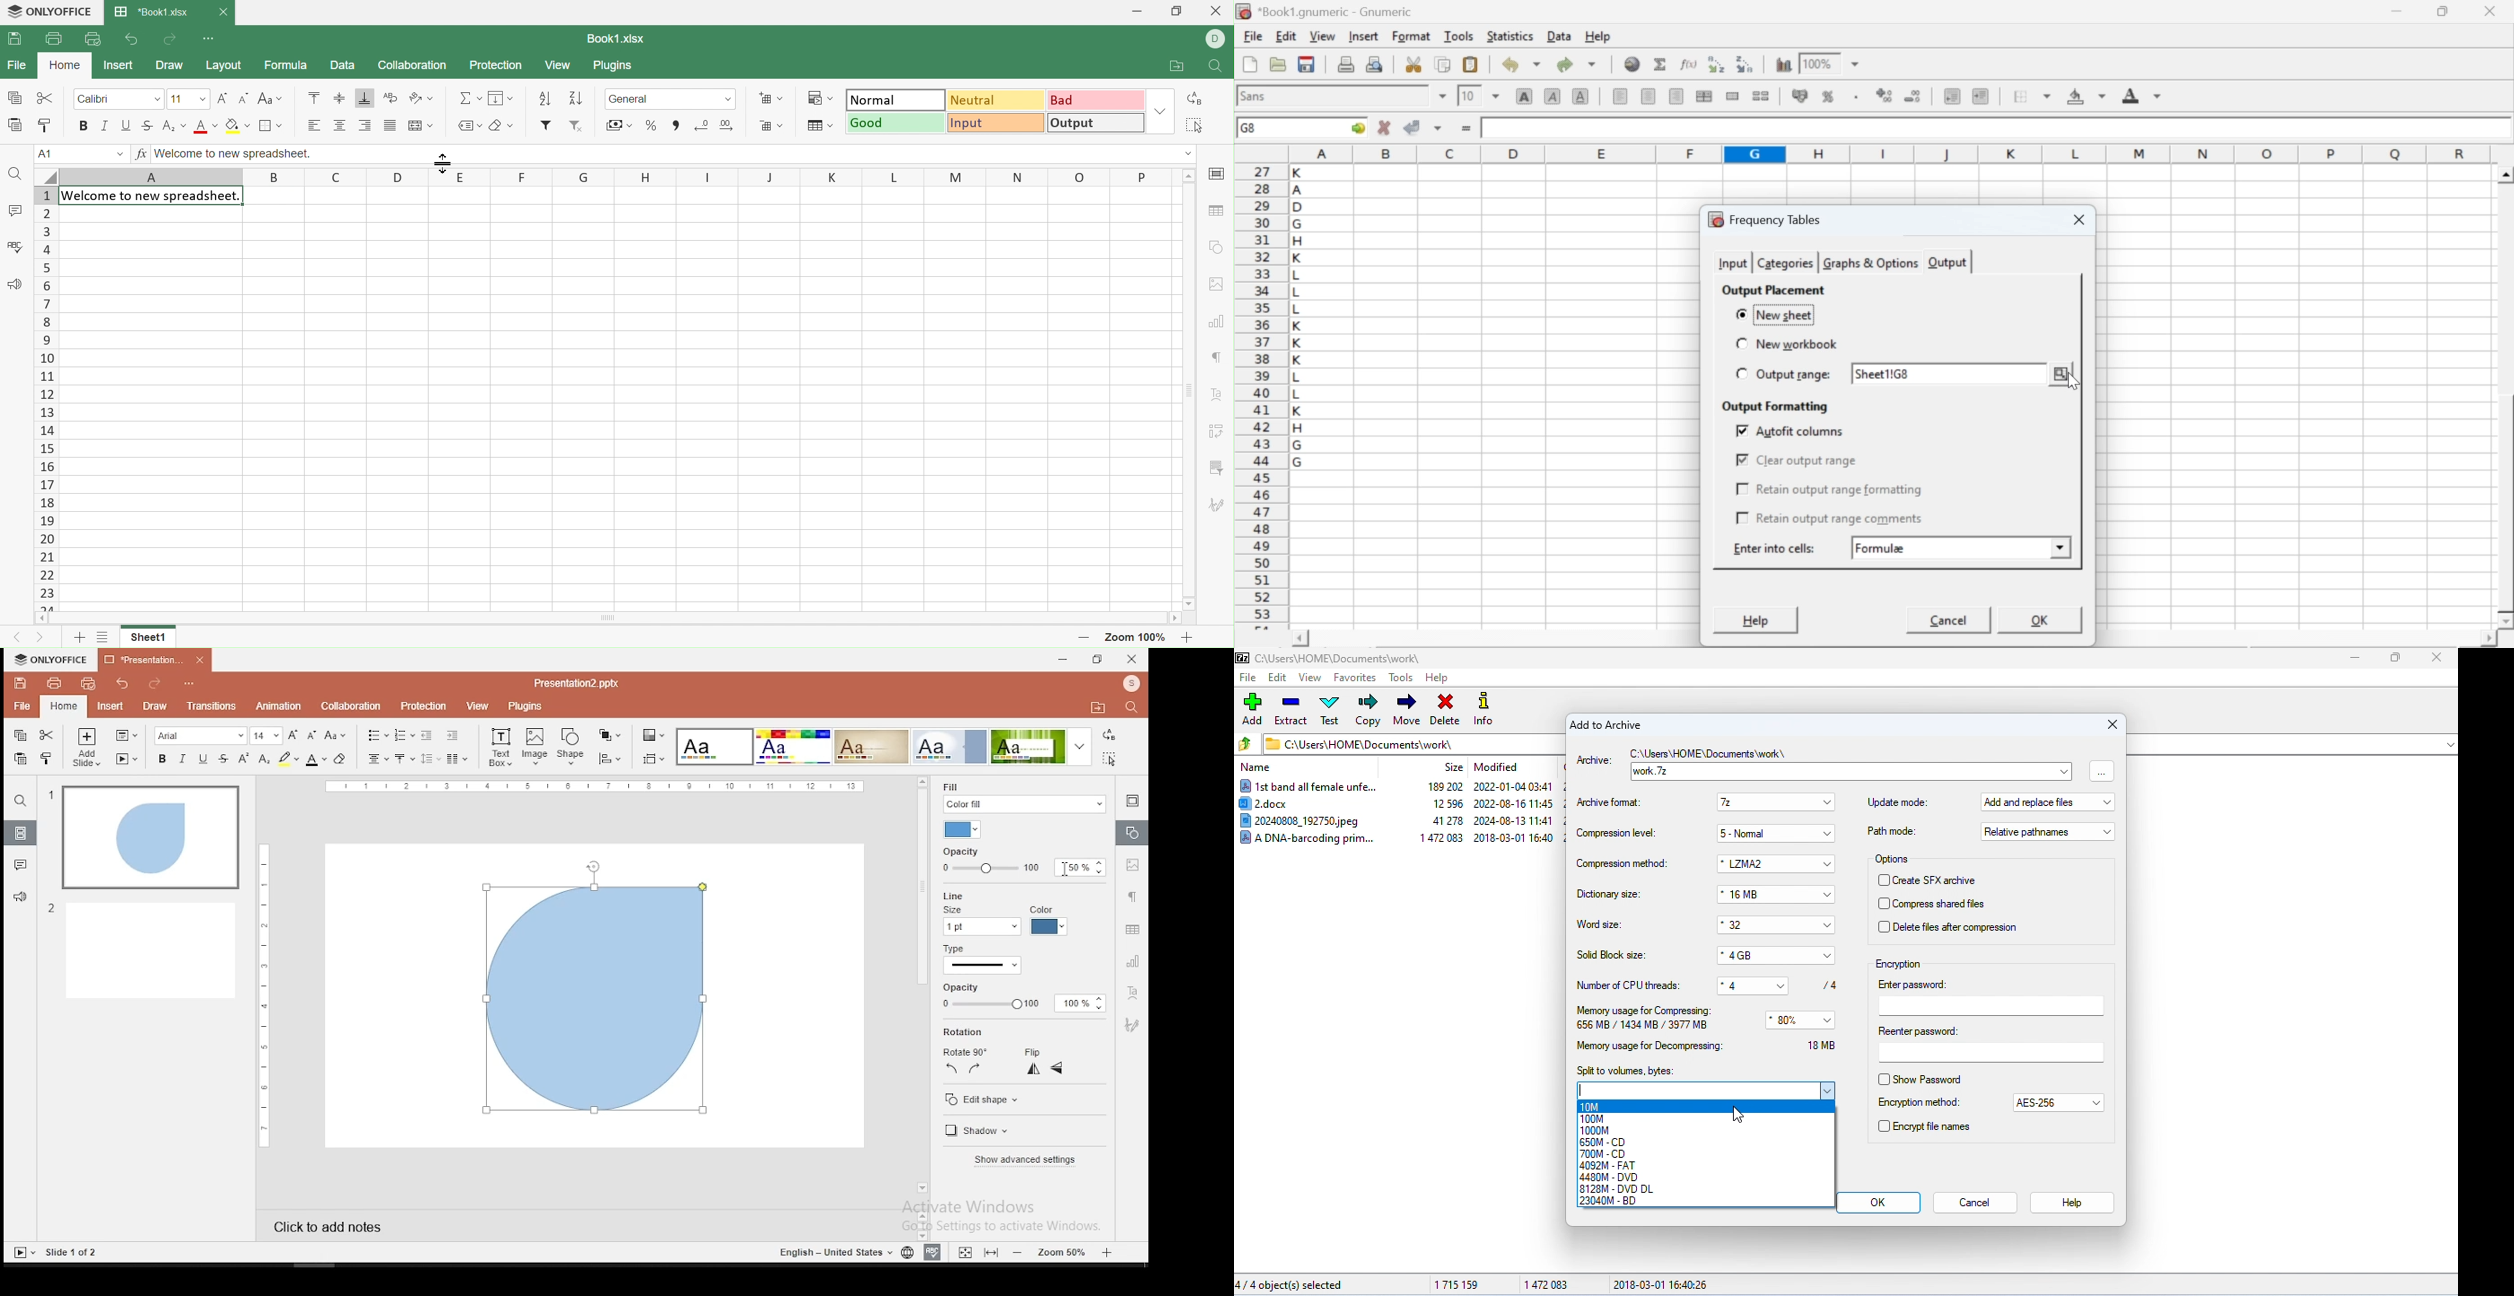  What do you see at coordinates (336, 736) in the screenshot?
I see `change case` at bounding box center [336, 736].